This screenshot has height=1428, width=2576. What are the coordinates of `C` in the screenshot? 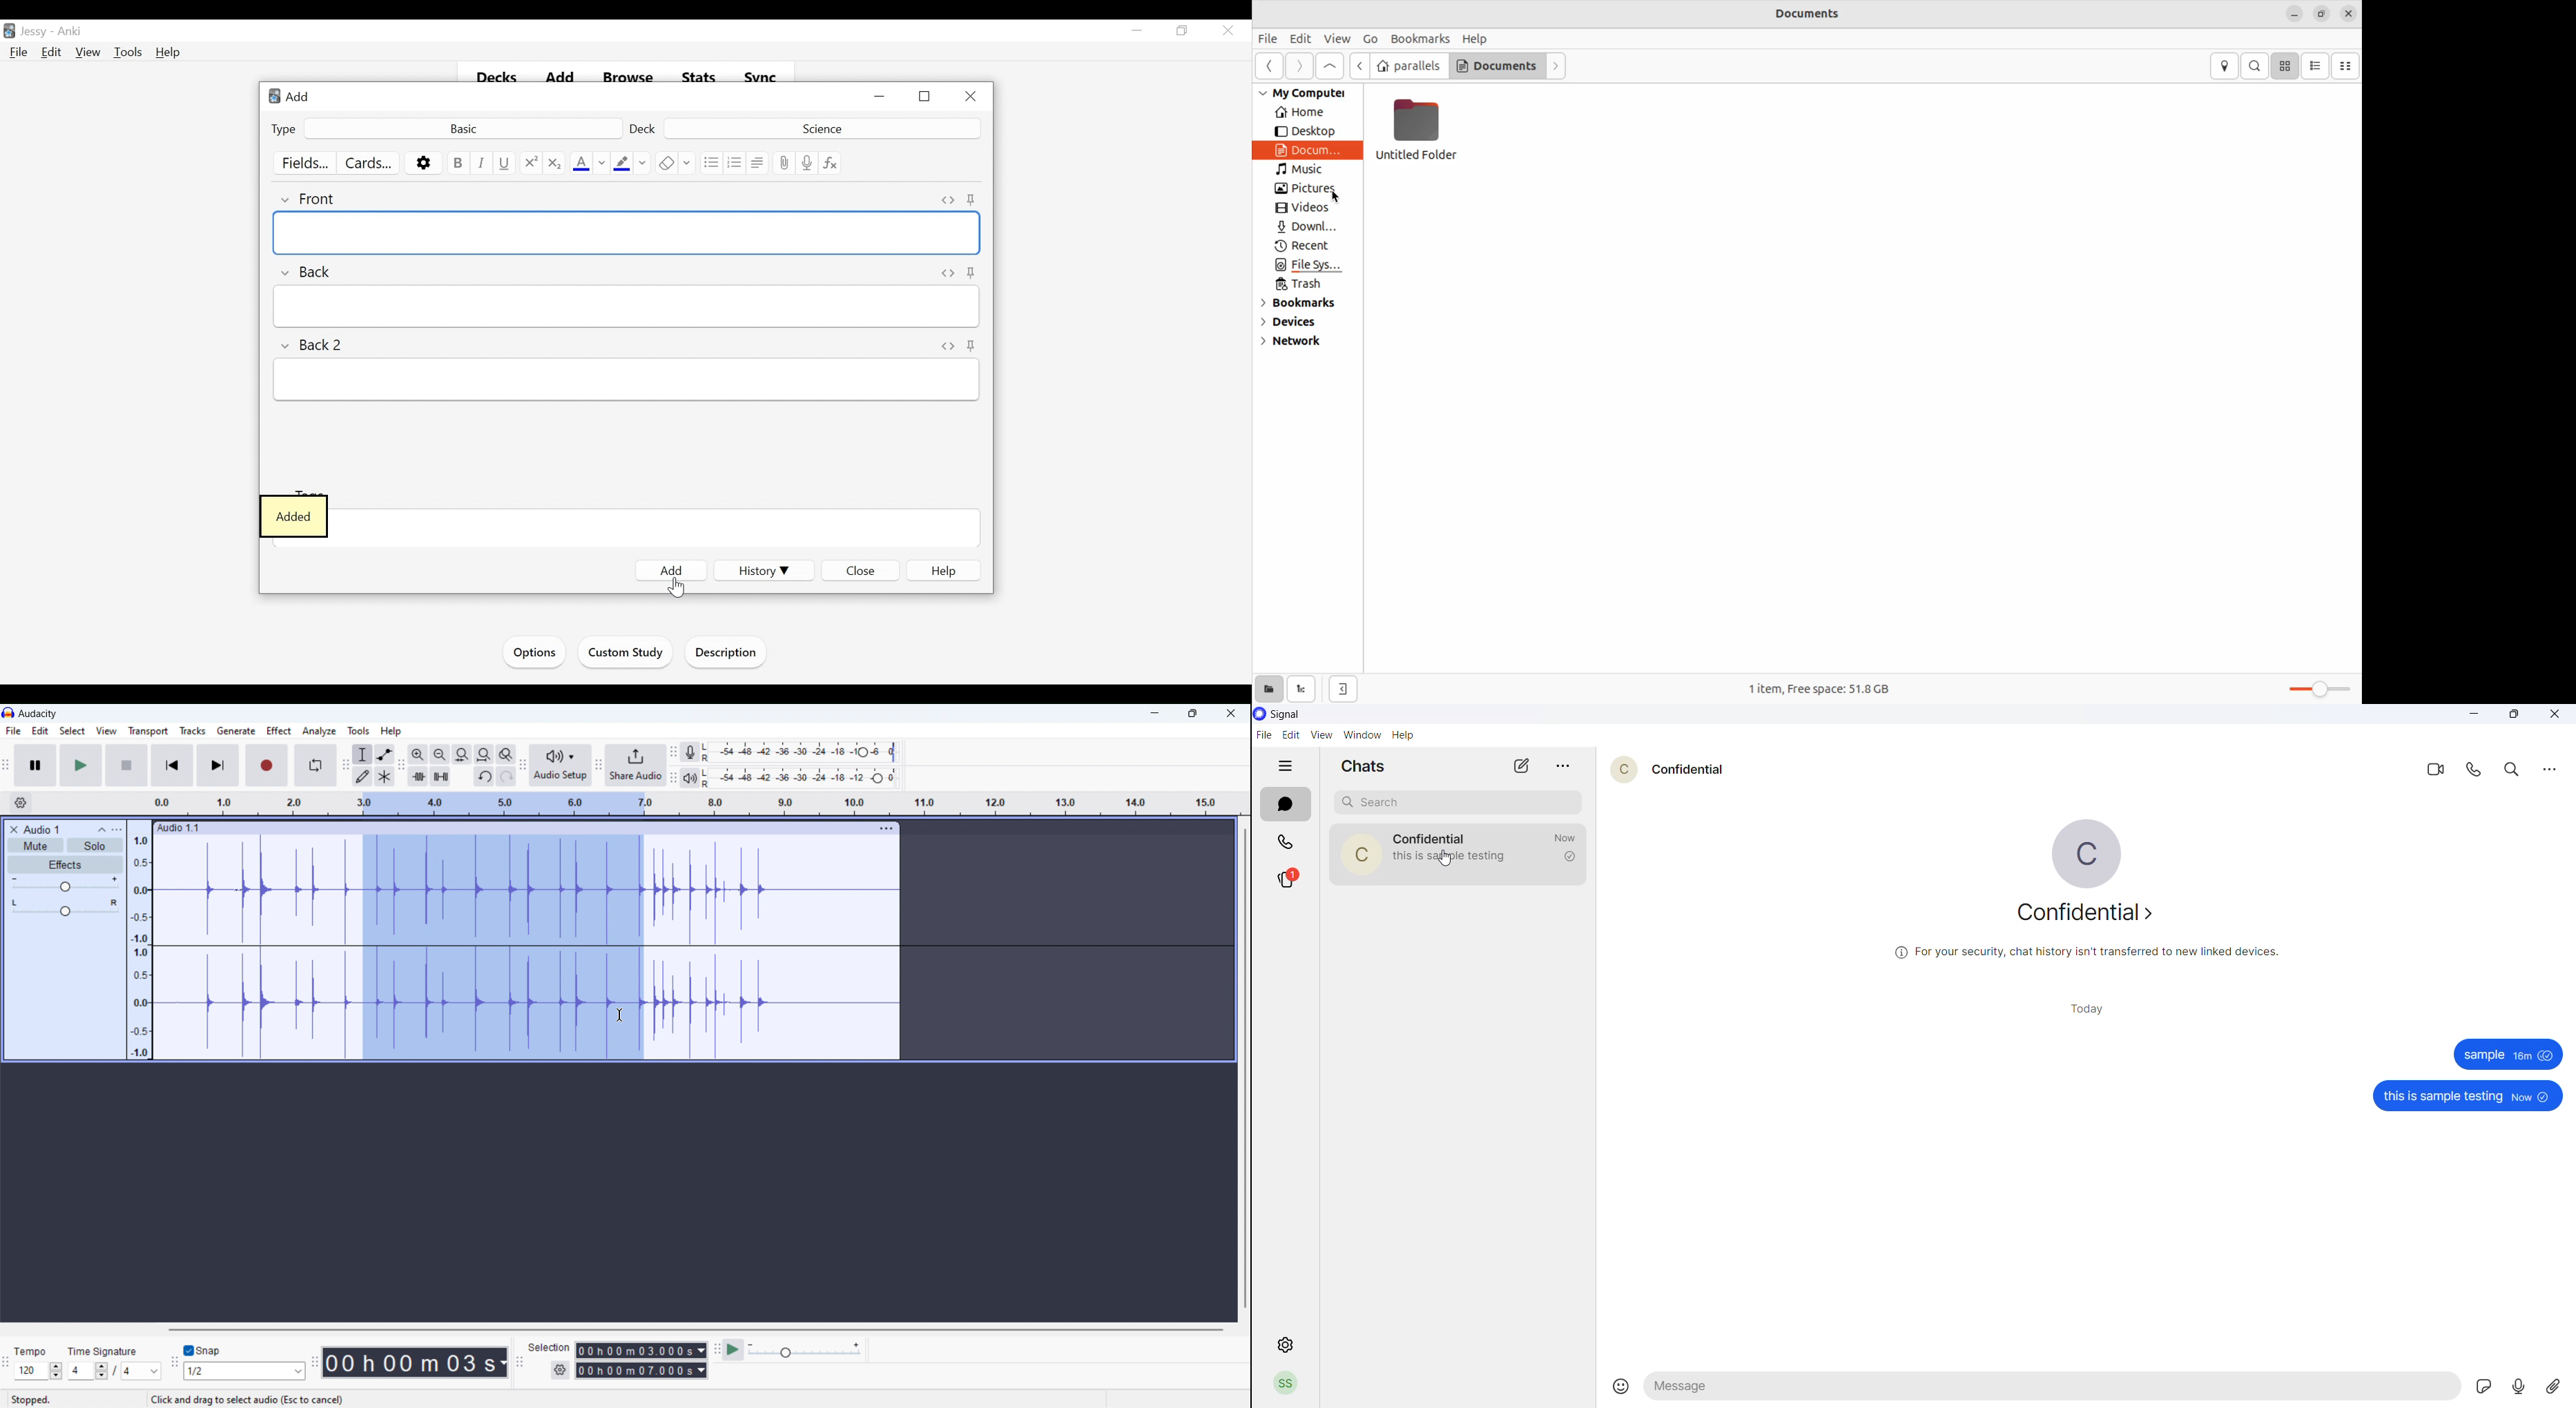 It's located at (1357, 853).